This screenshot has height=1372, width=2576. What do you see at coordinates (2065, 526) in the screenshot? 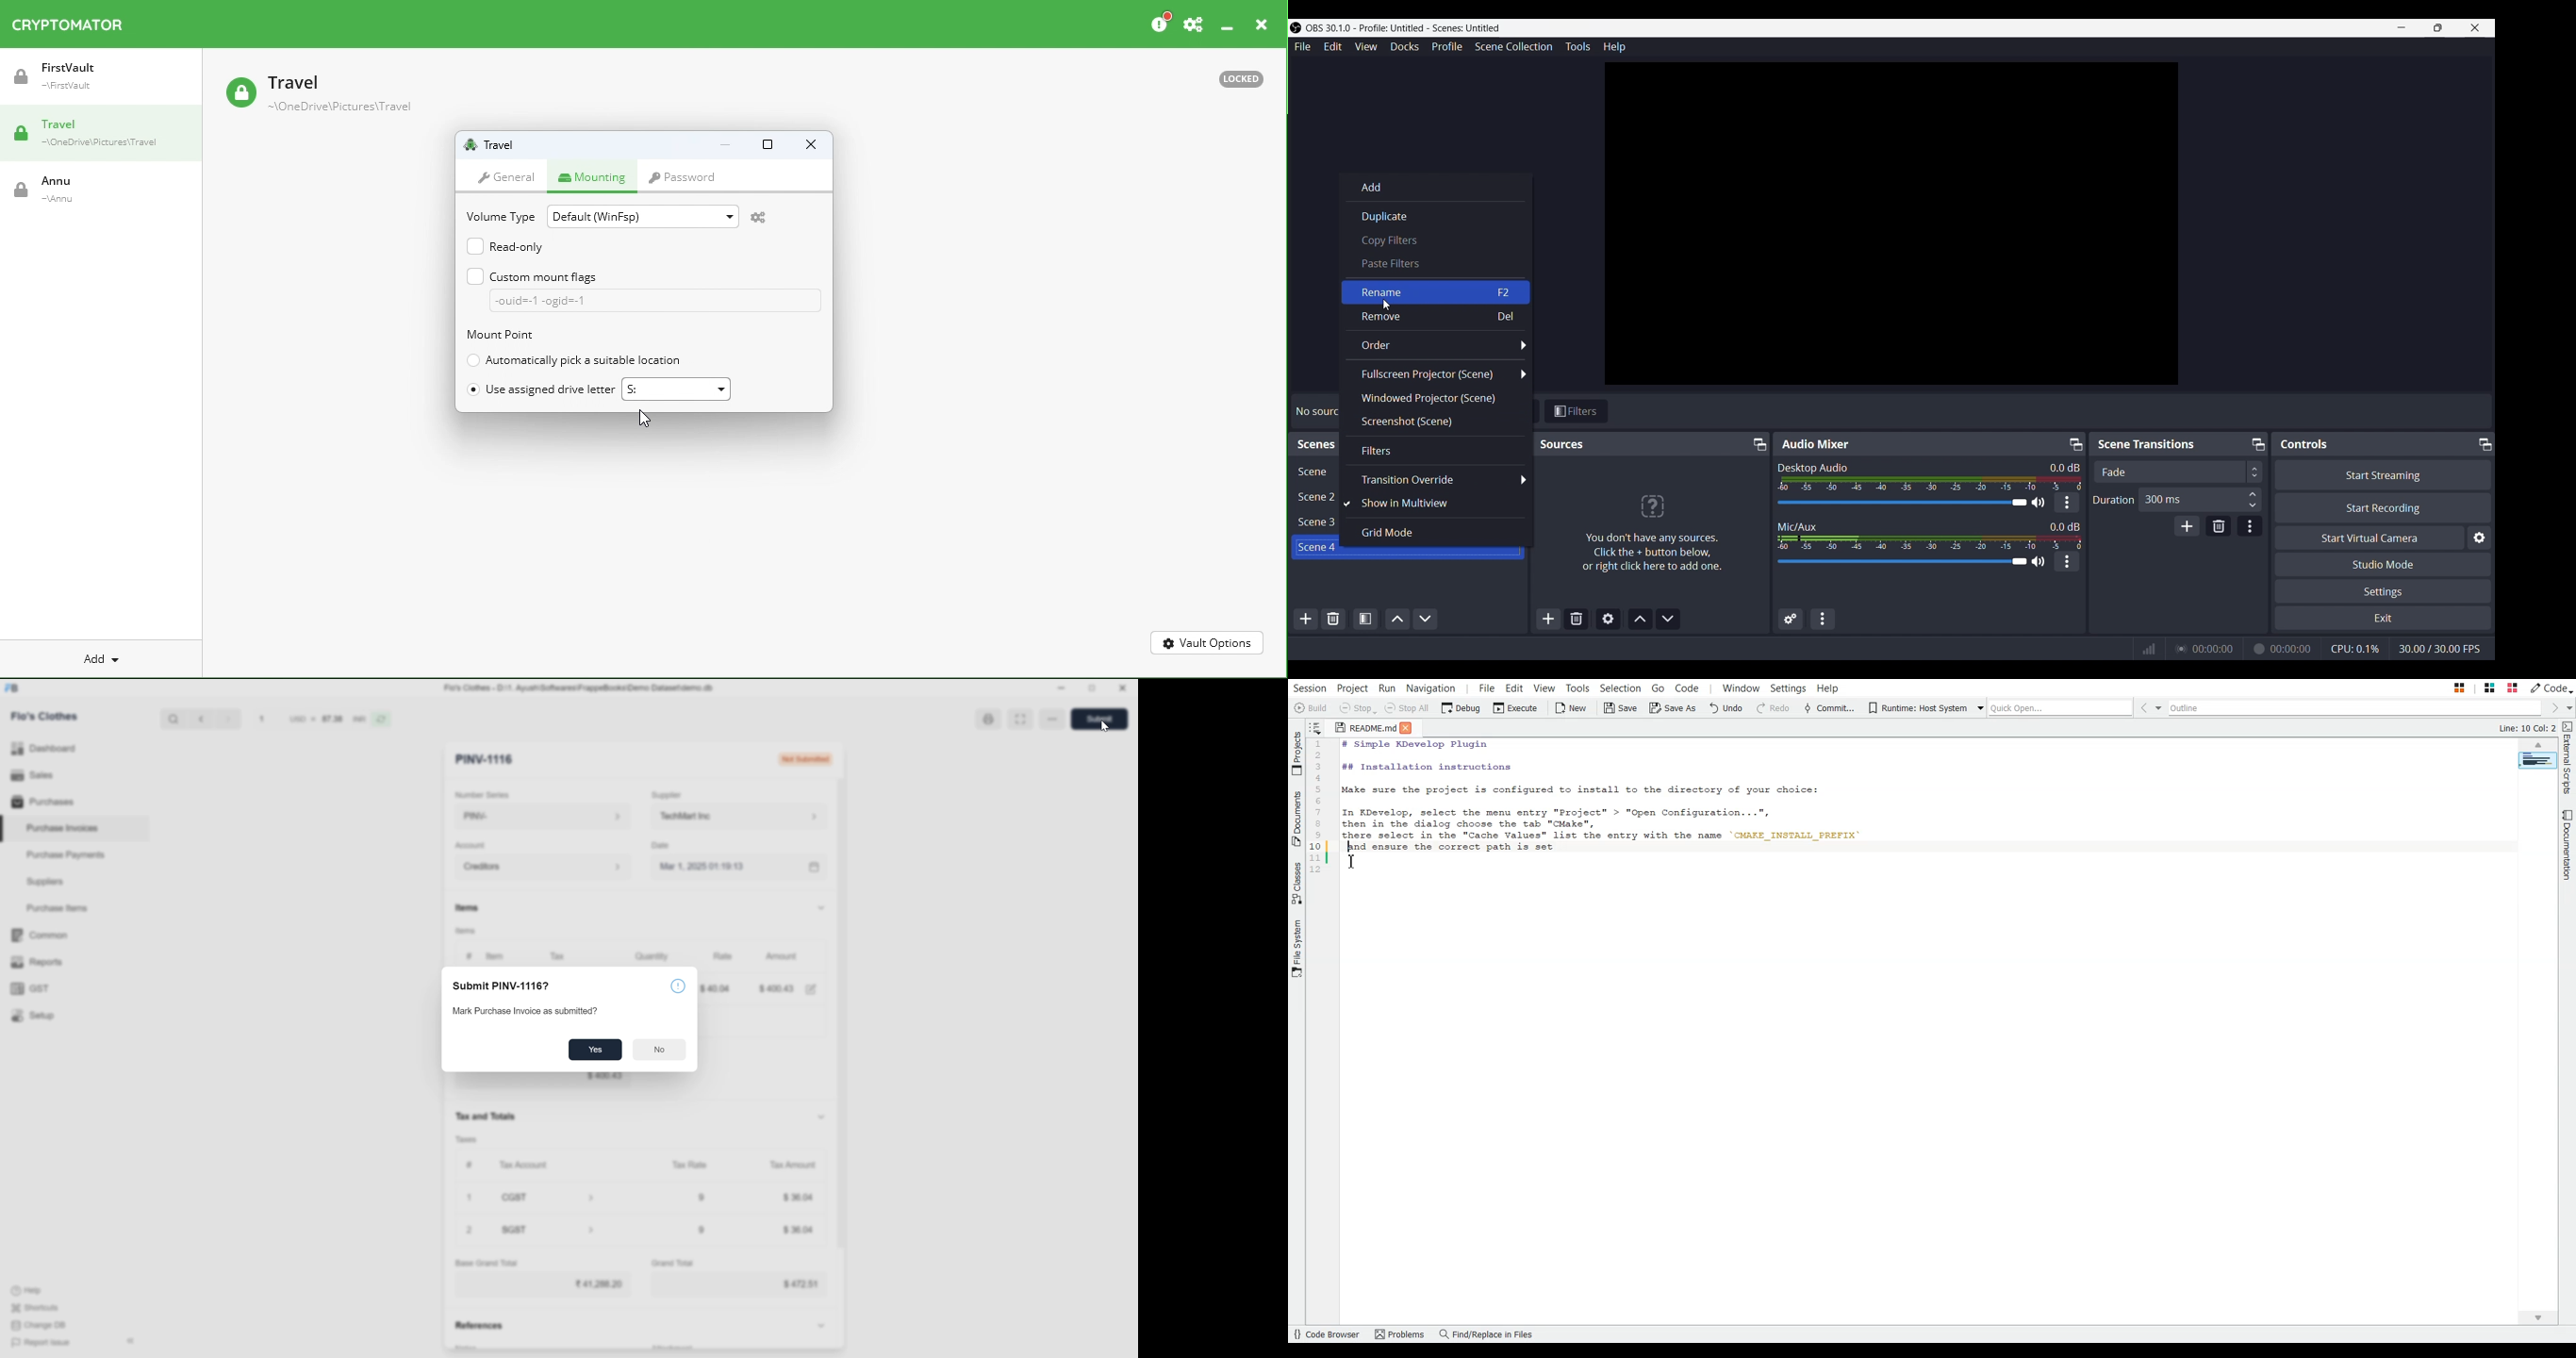
I see `Audio Level Indicator` at bounding box center [2065, 526].